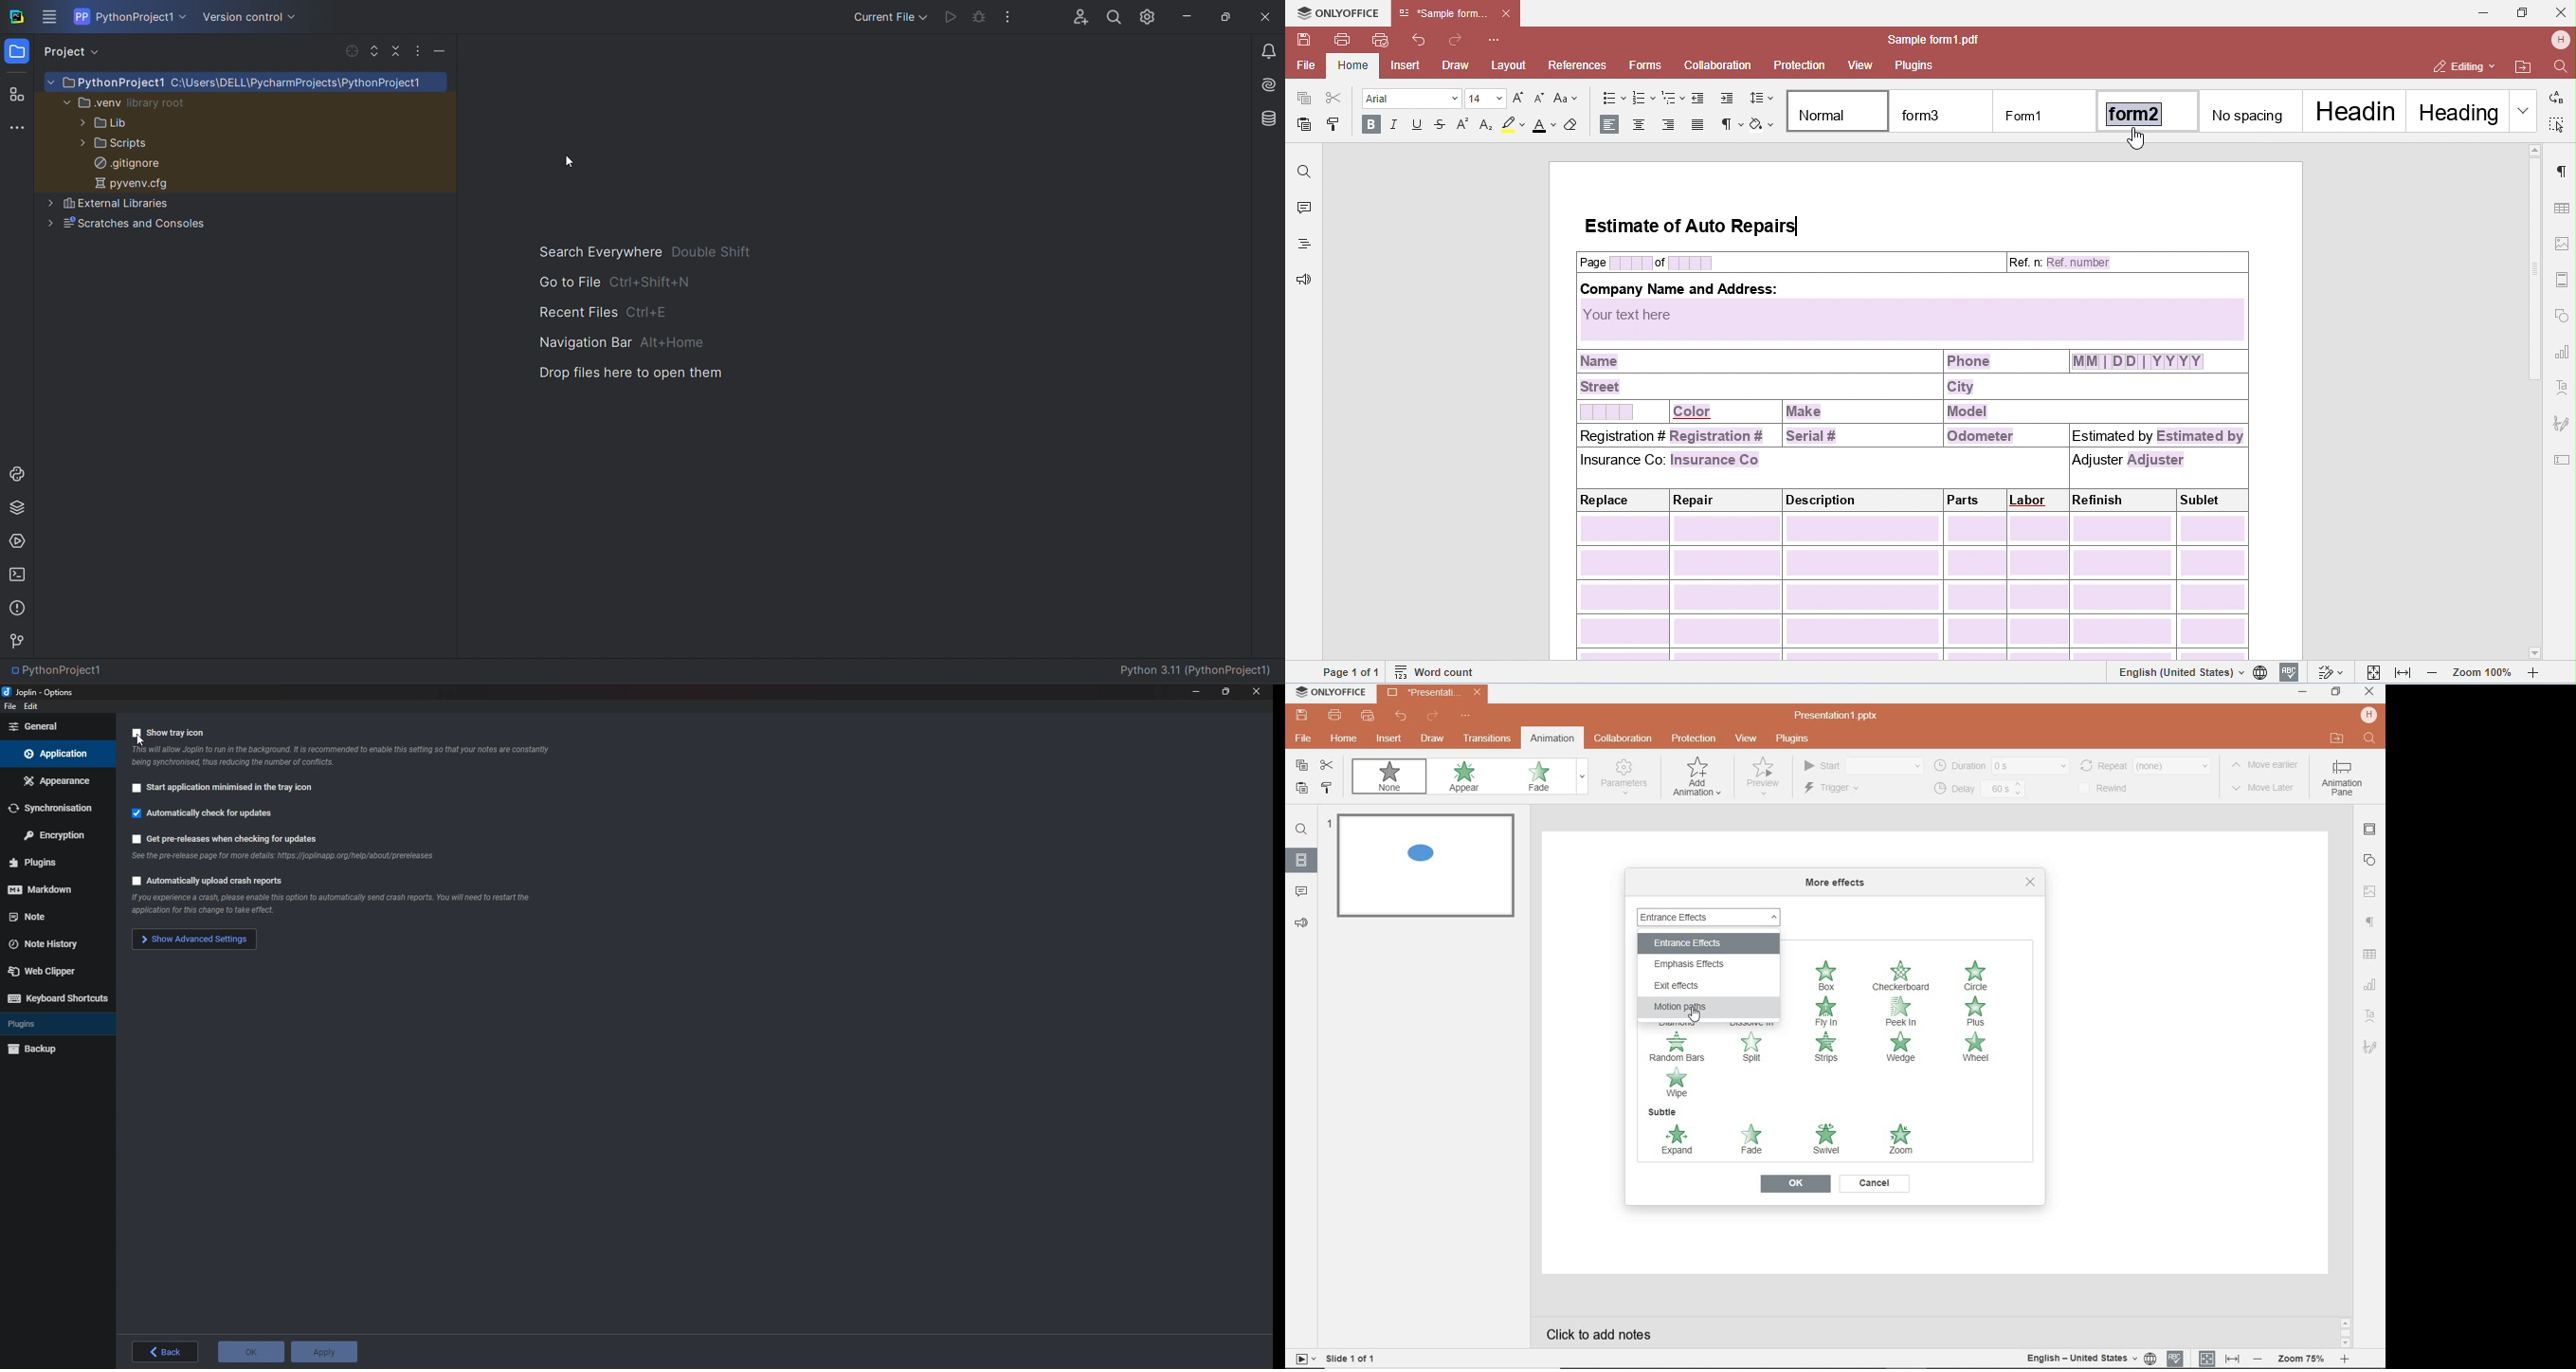 The width and height of the screenshot is (2576, 1372). What do you see at coordinates (1979, 1012) in the screenshot?
I see `PLUS` at bounding box center [1979, 1012].